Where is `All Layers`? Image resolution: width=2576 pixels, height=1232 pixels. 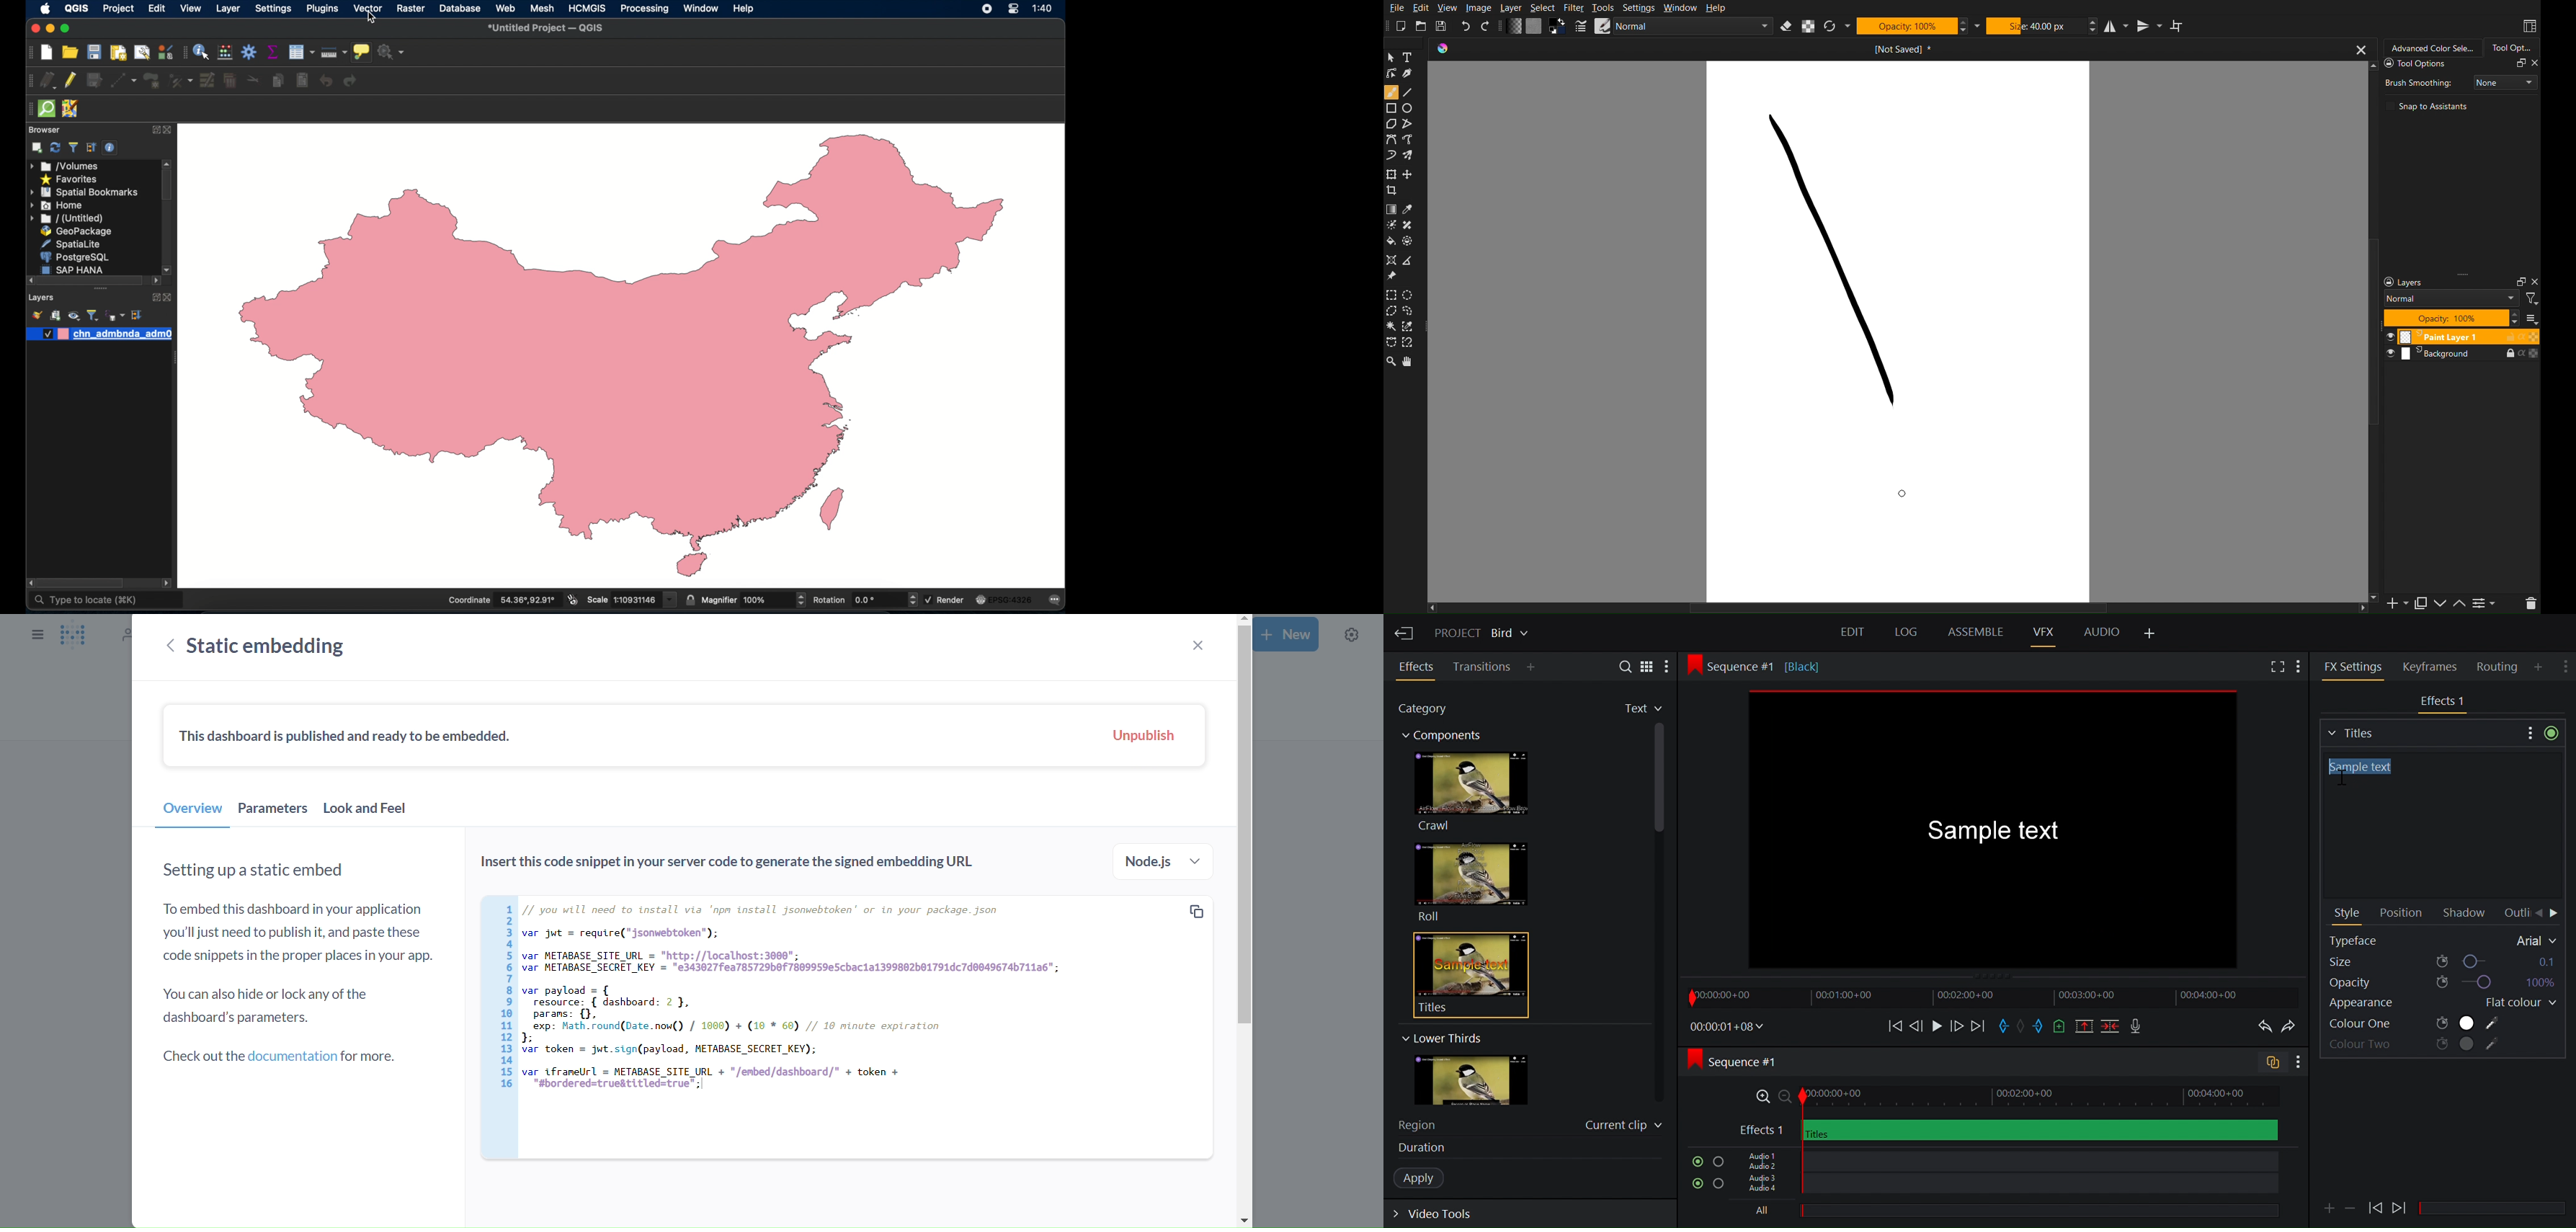 All Layers is located at coordinates (2532, 317).